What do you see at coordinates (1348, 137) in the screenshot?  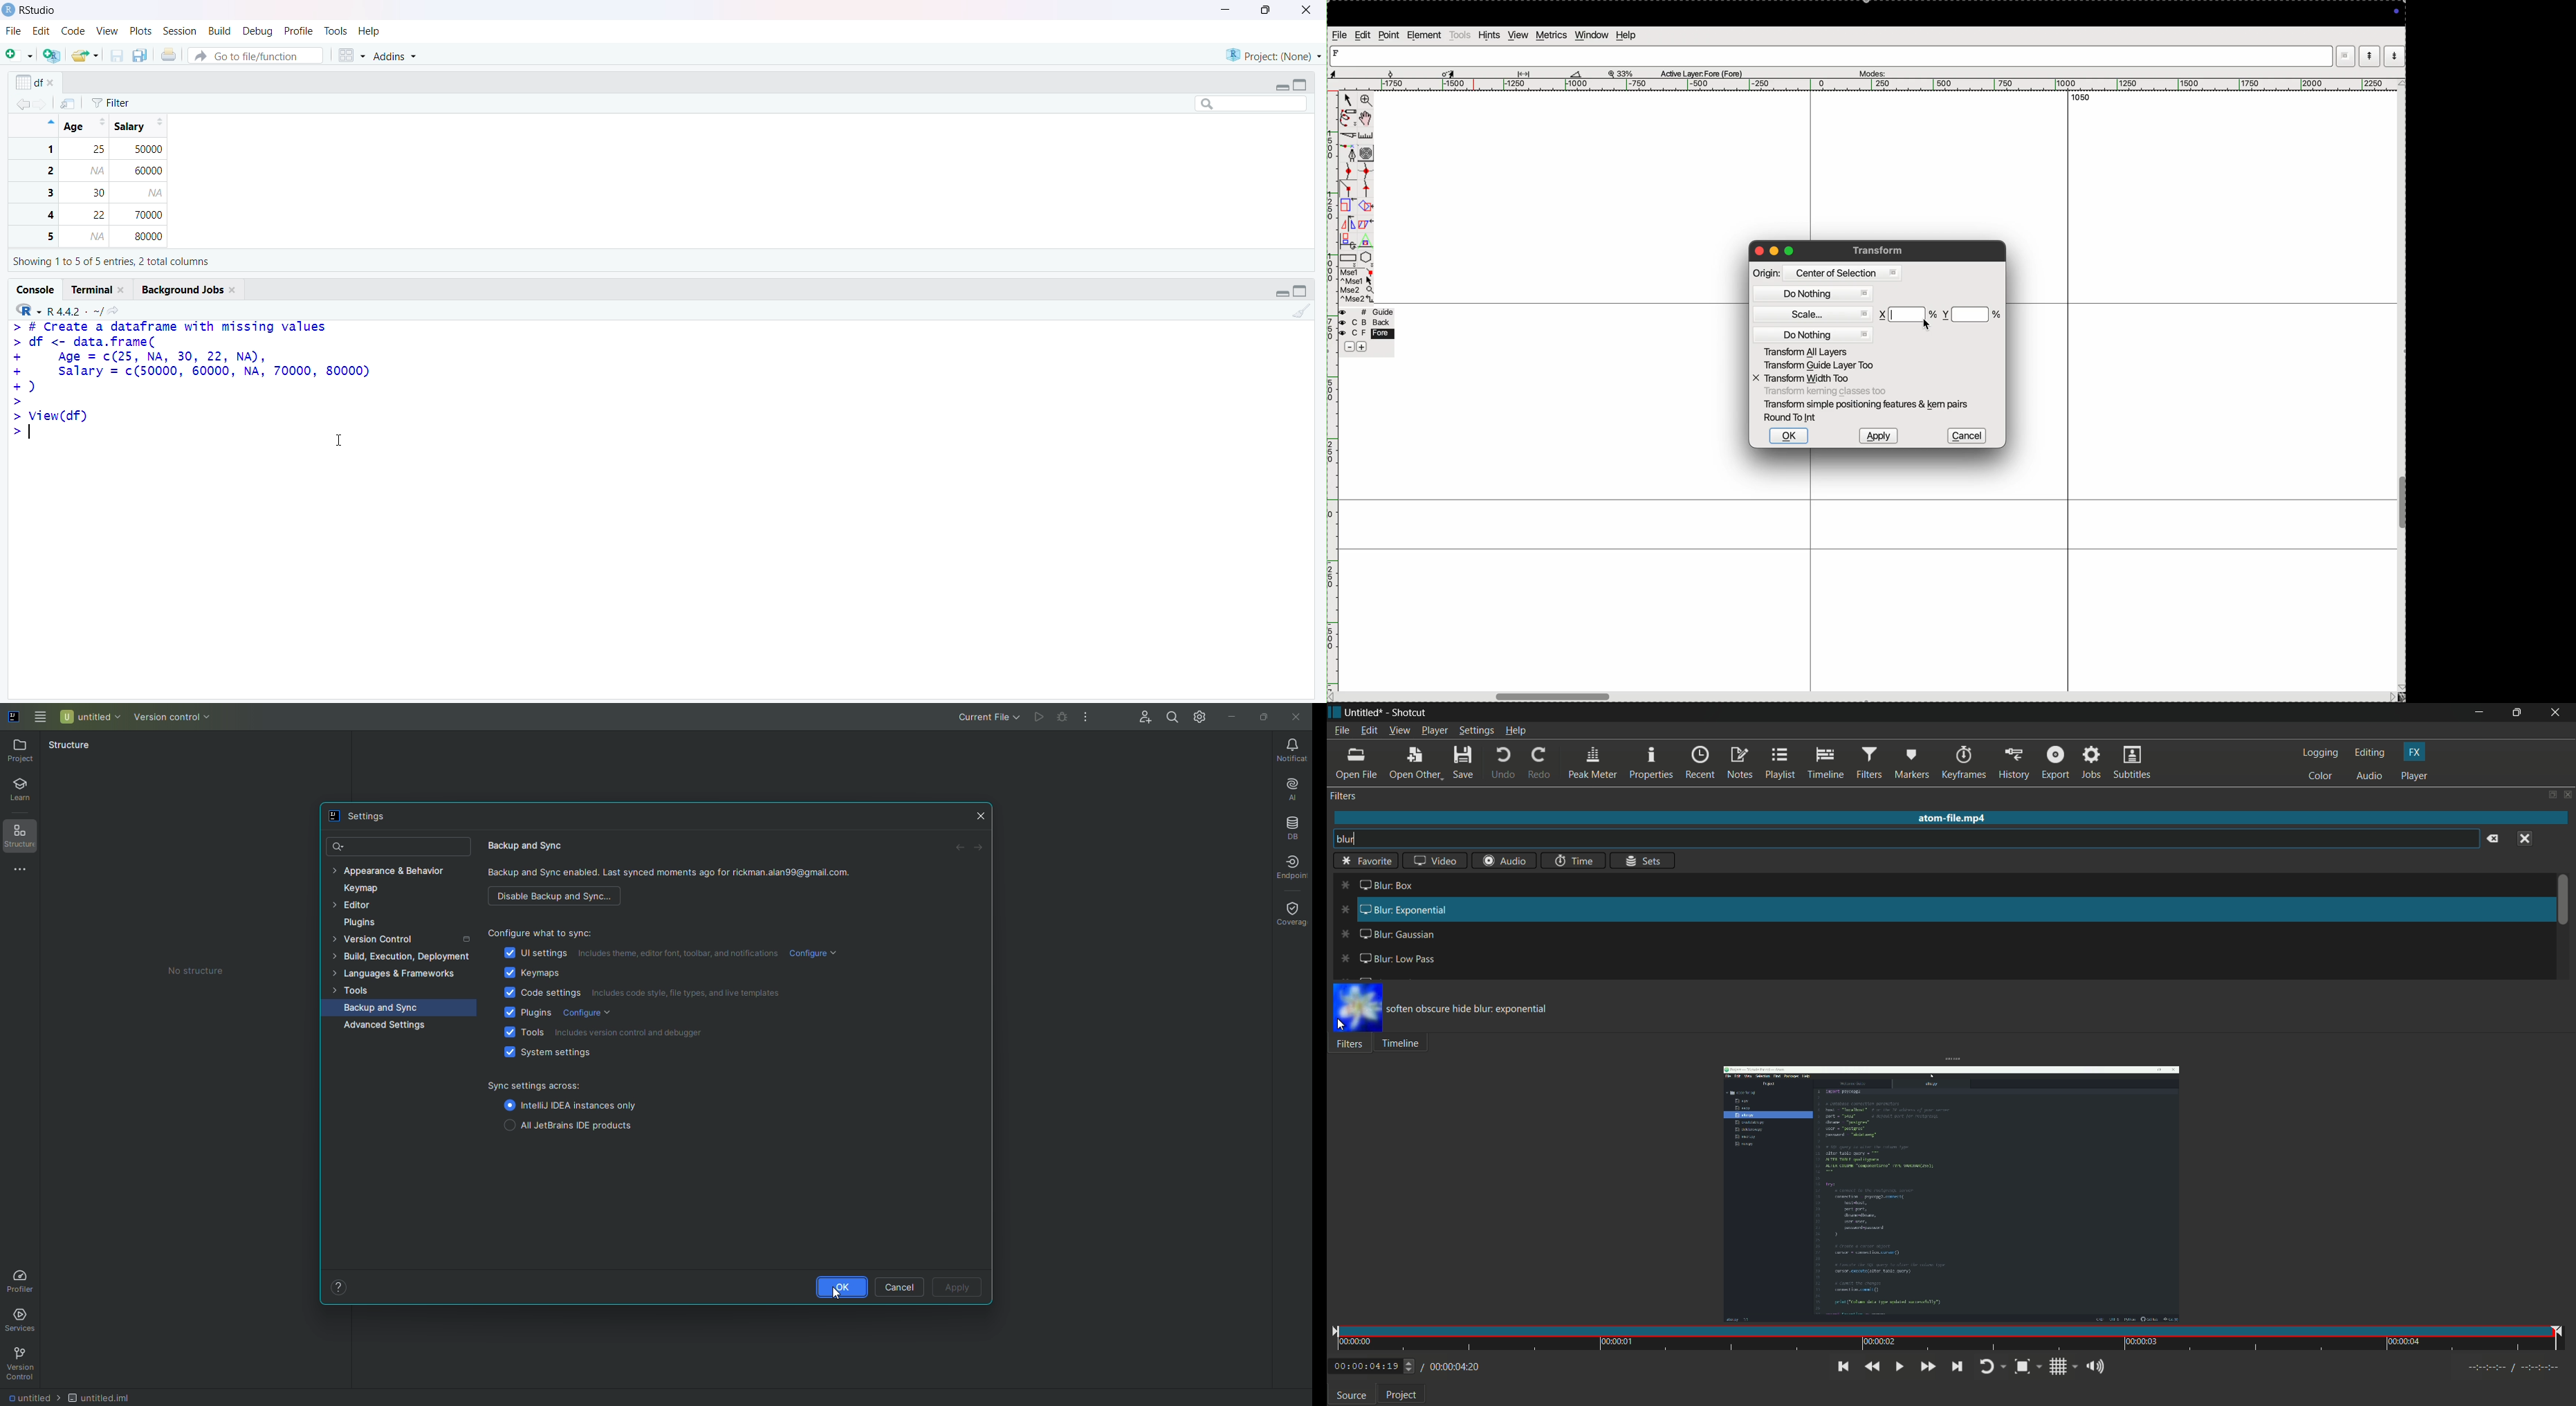 I see `cut` at bounding box center [1348, 137].